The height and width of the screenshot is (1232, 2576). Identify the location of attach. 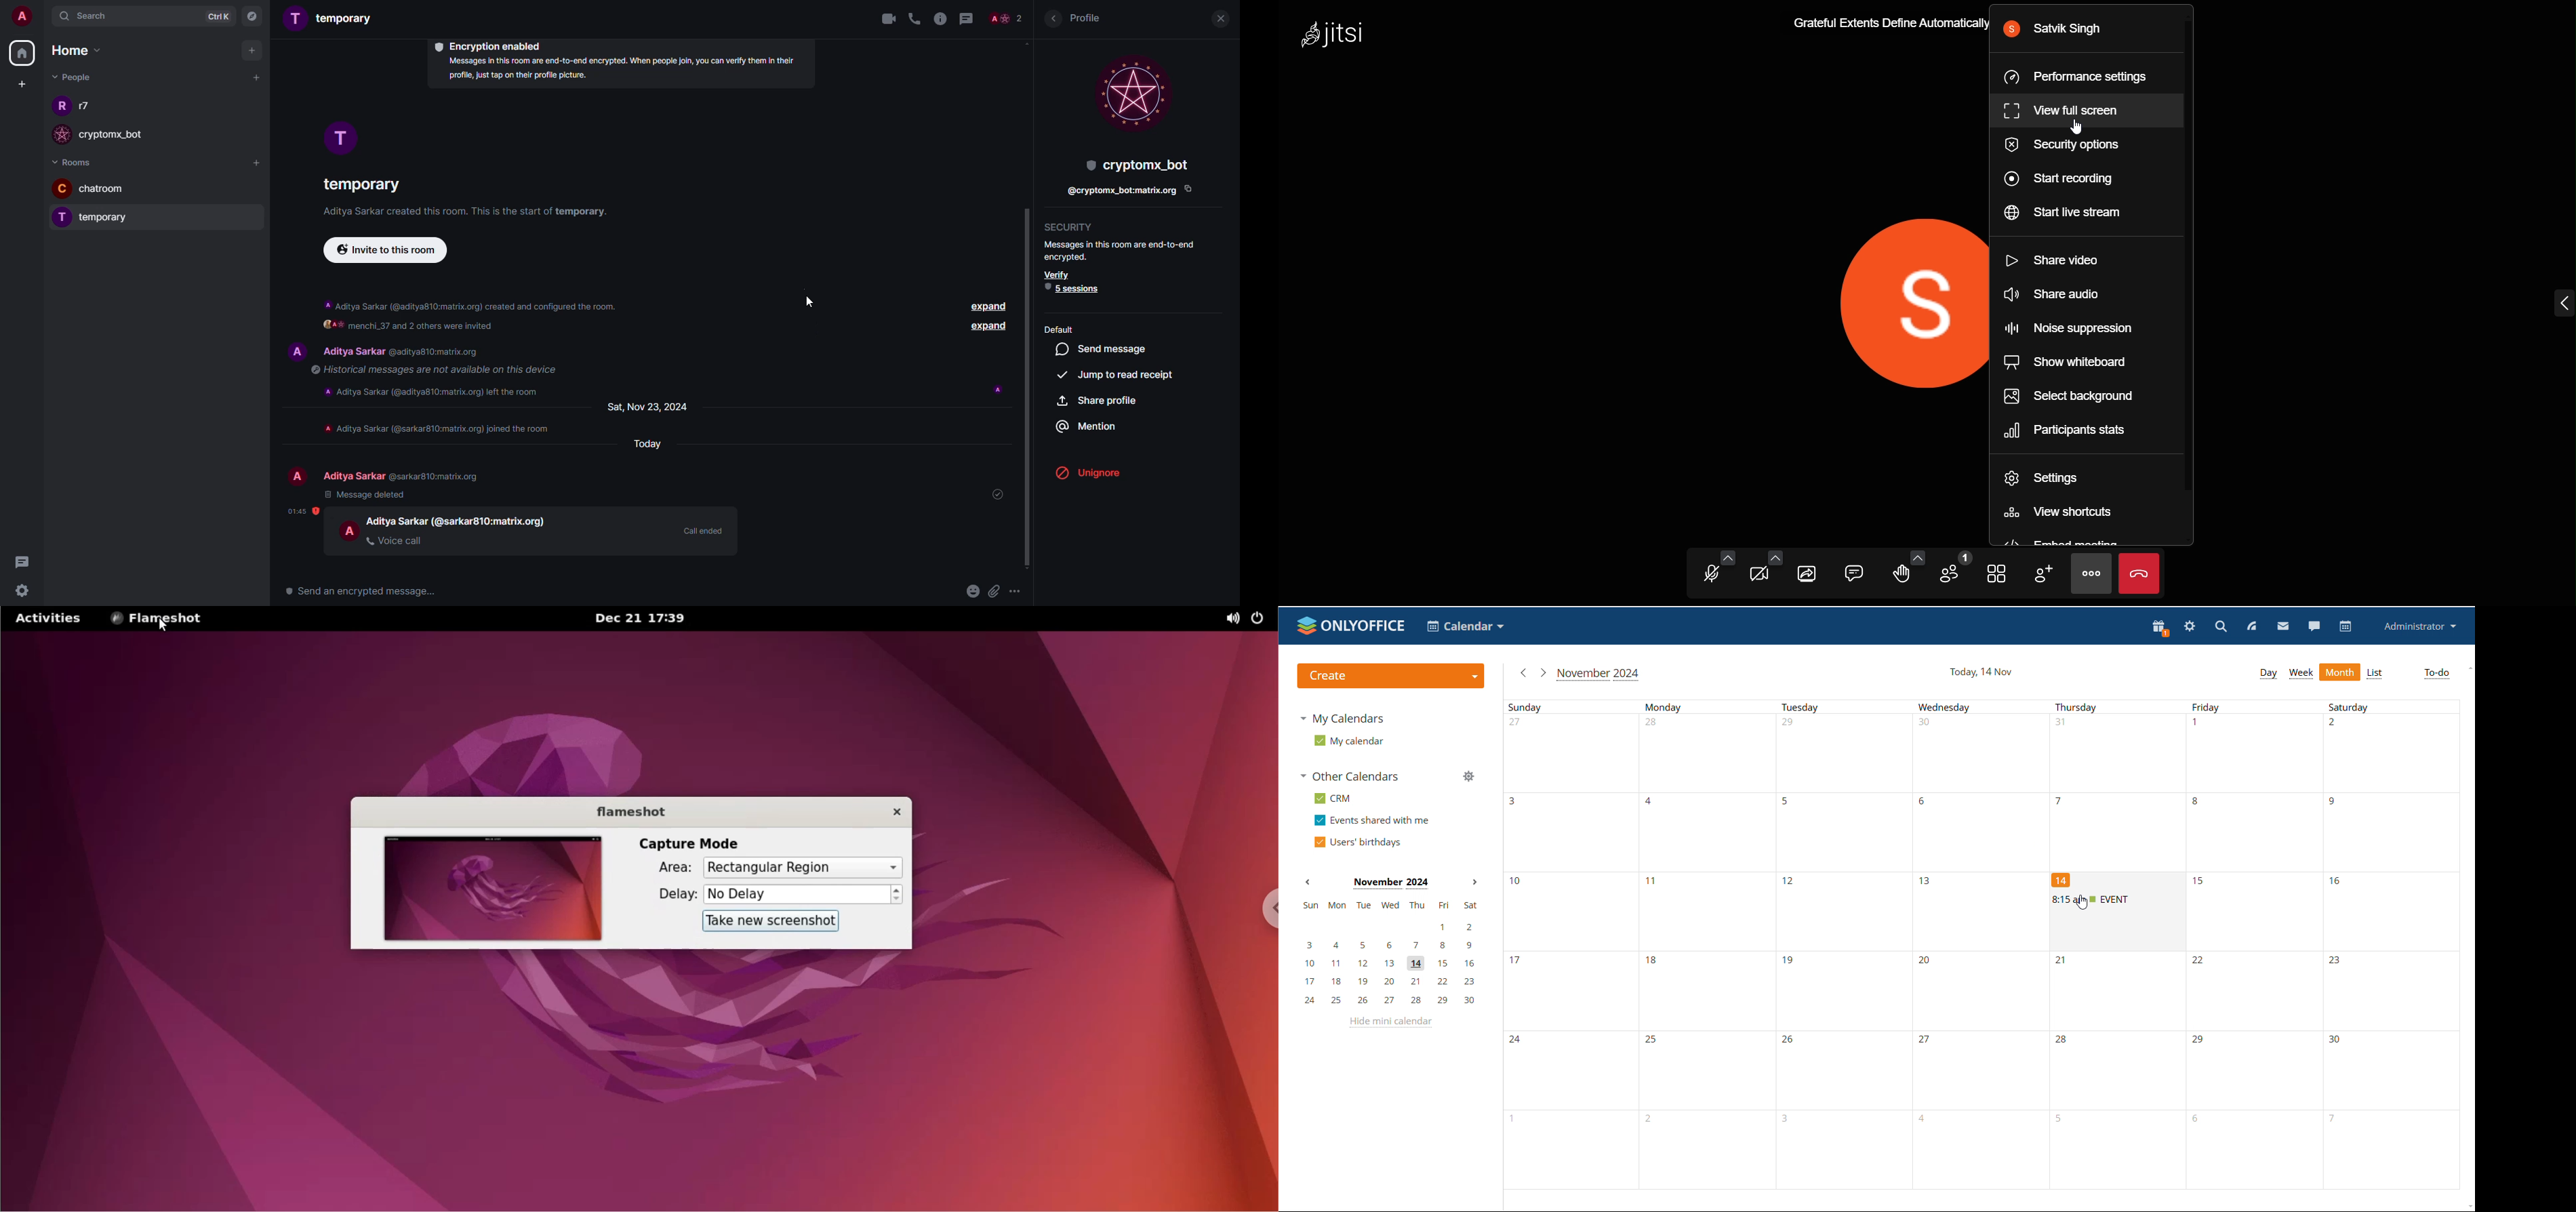
(996, 592).